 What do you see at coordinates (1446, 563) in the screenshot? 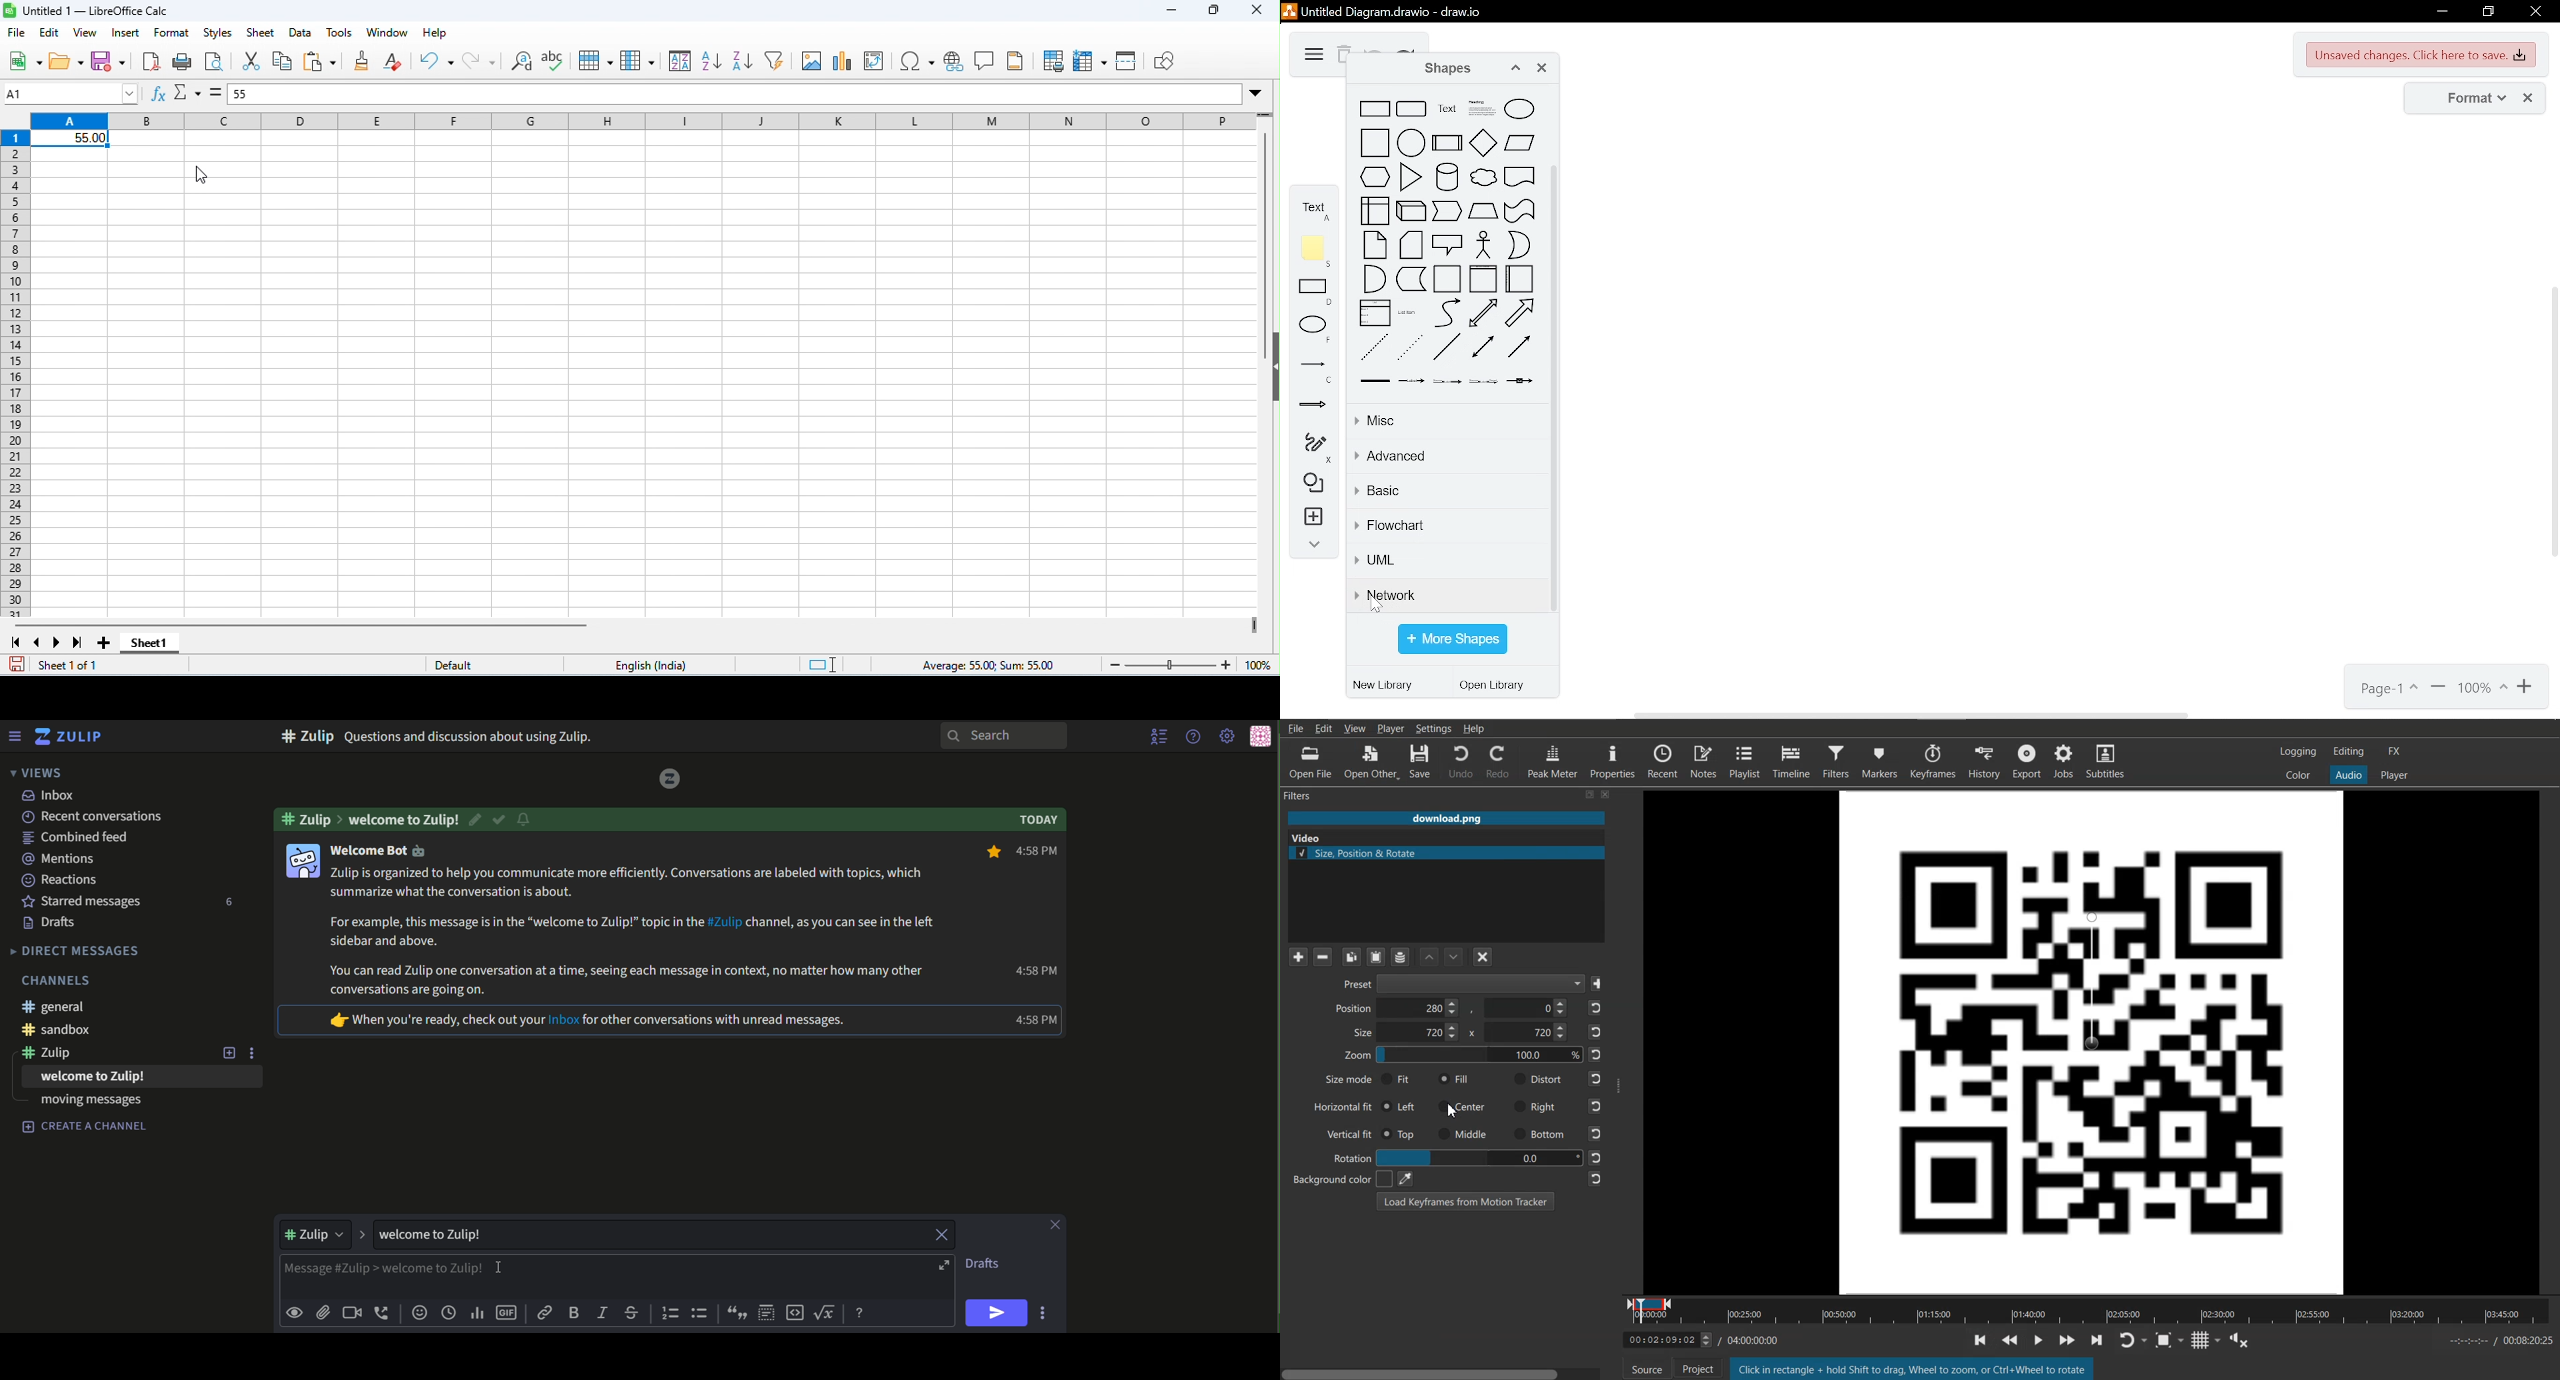
I see `UML` at bounding box center [1446, 563].